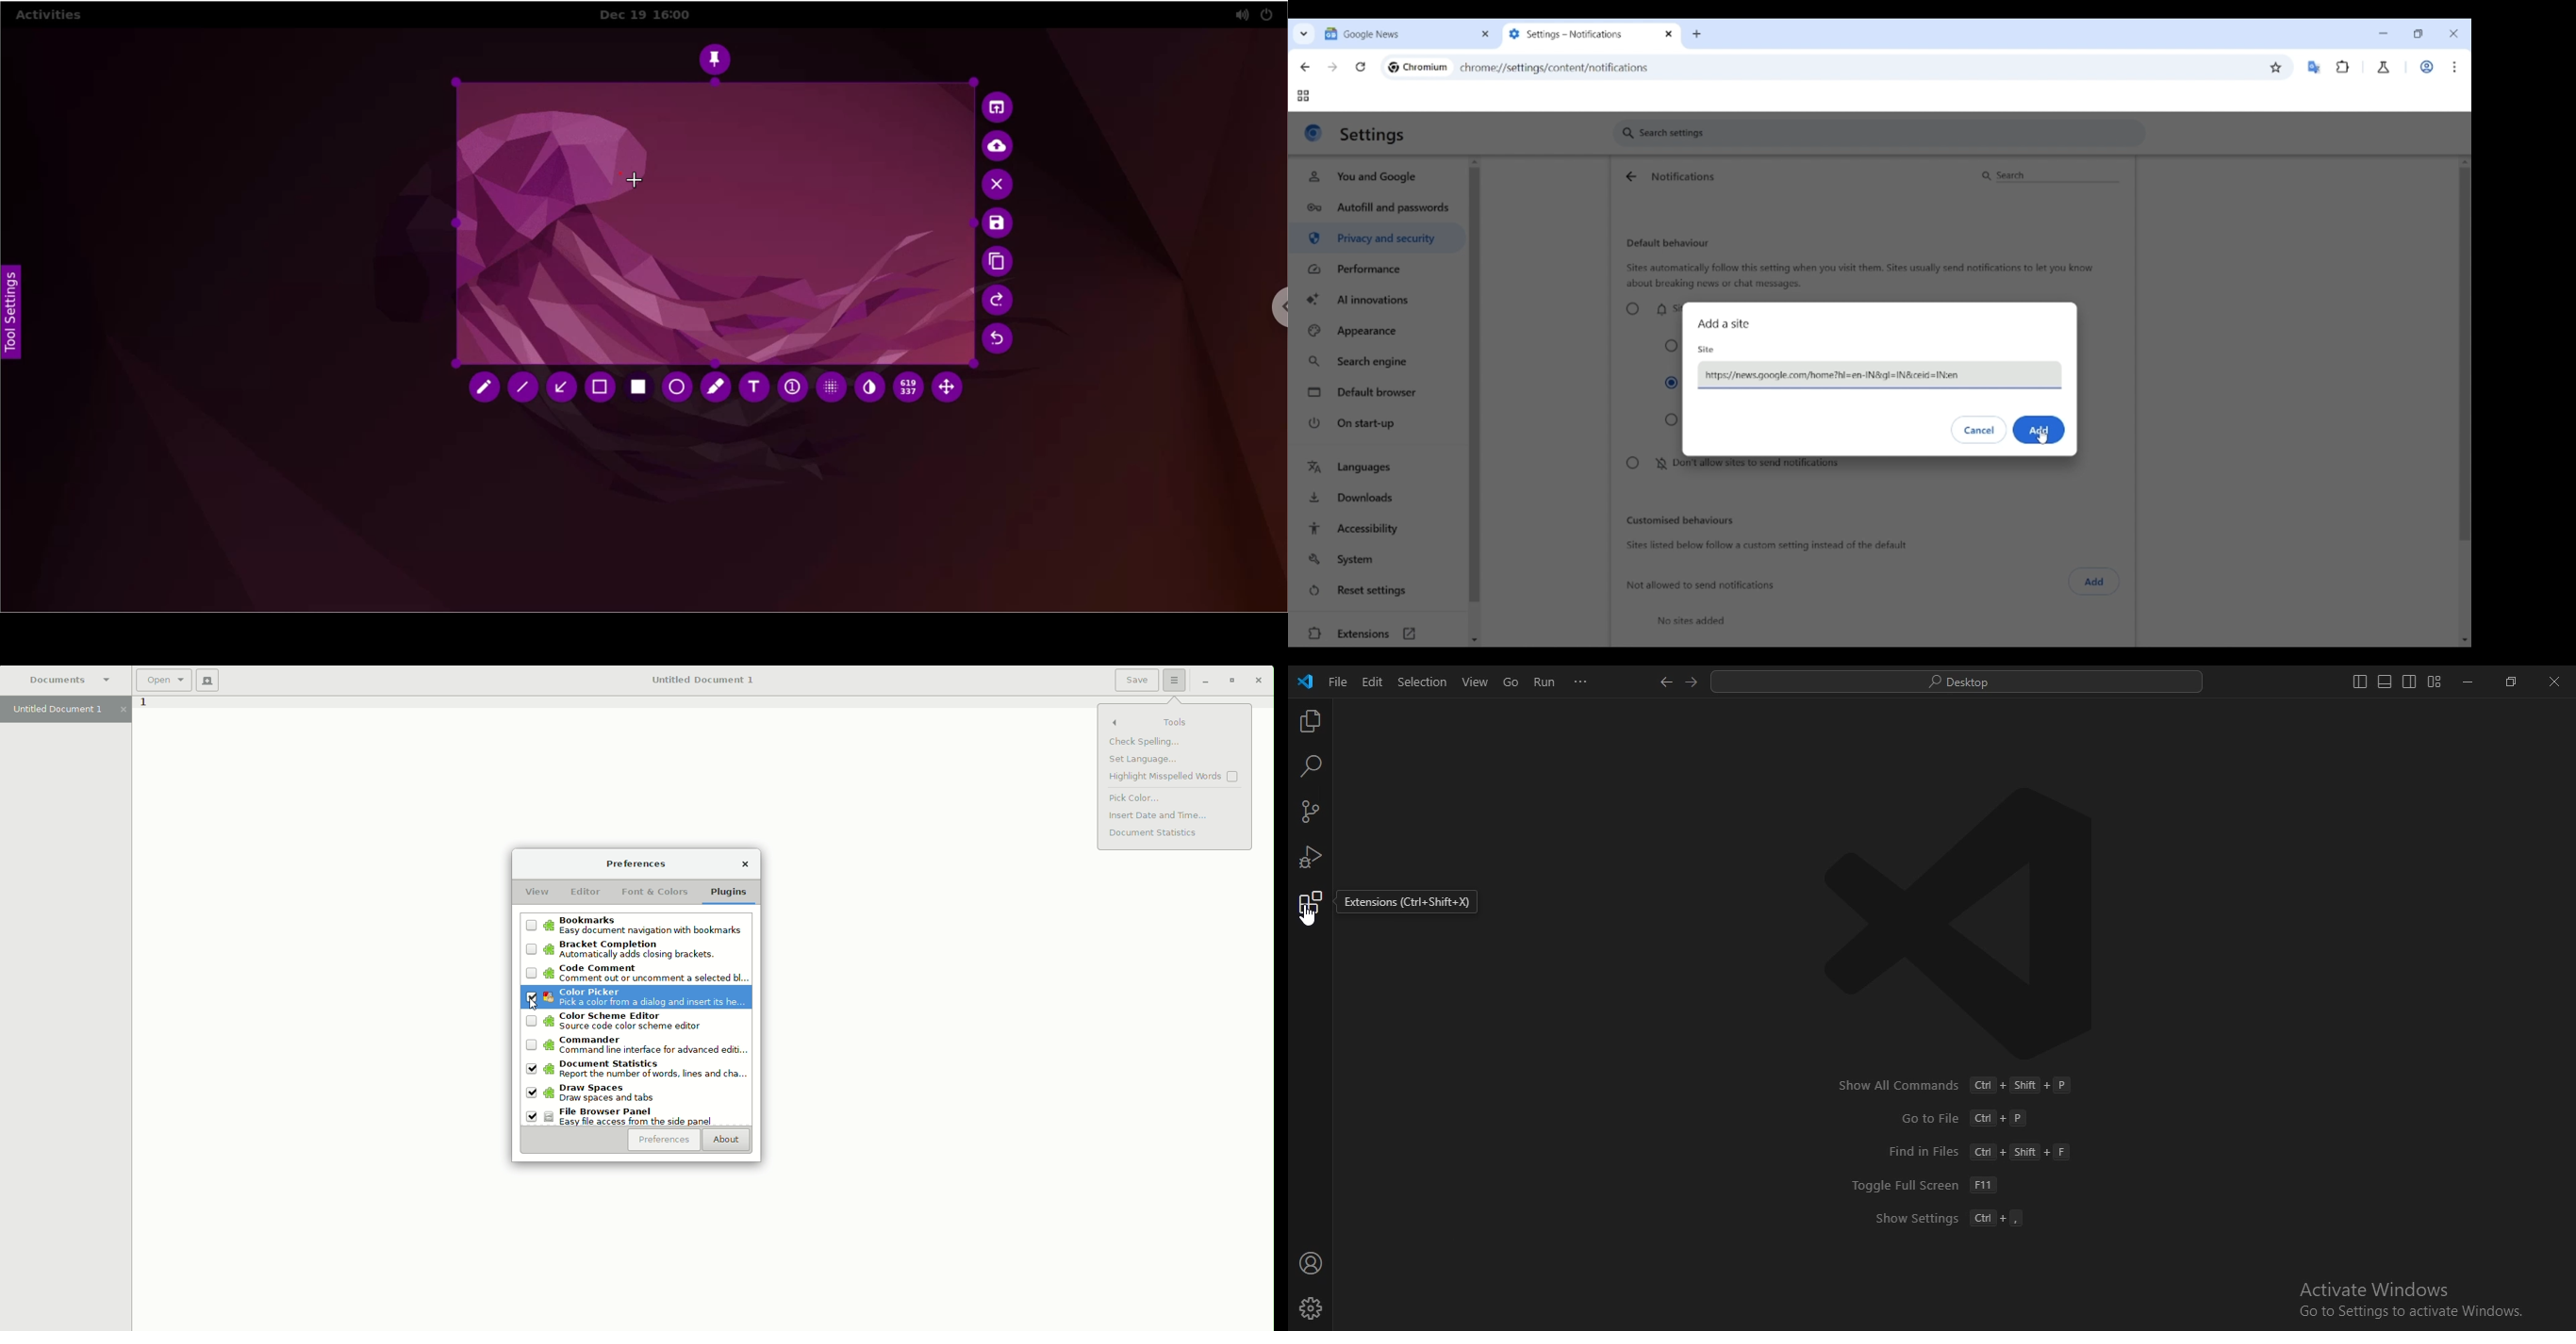 This screenshot has width=2576, height=1344. What do you see at coordinates (870, 390) in the screenshot?
I see `inverter` at bounding box center [870, 390].